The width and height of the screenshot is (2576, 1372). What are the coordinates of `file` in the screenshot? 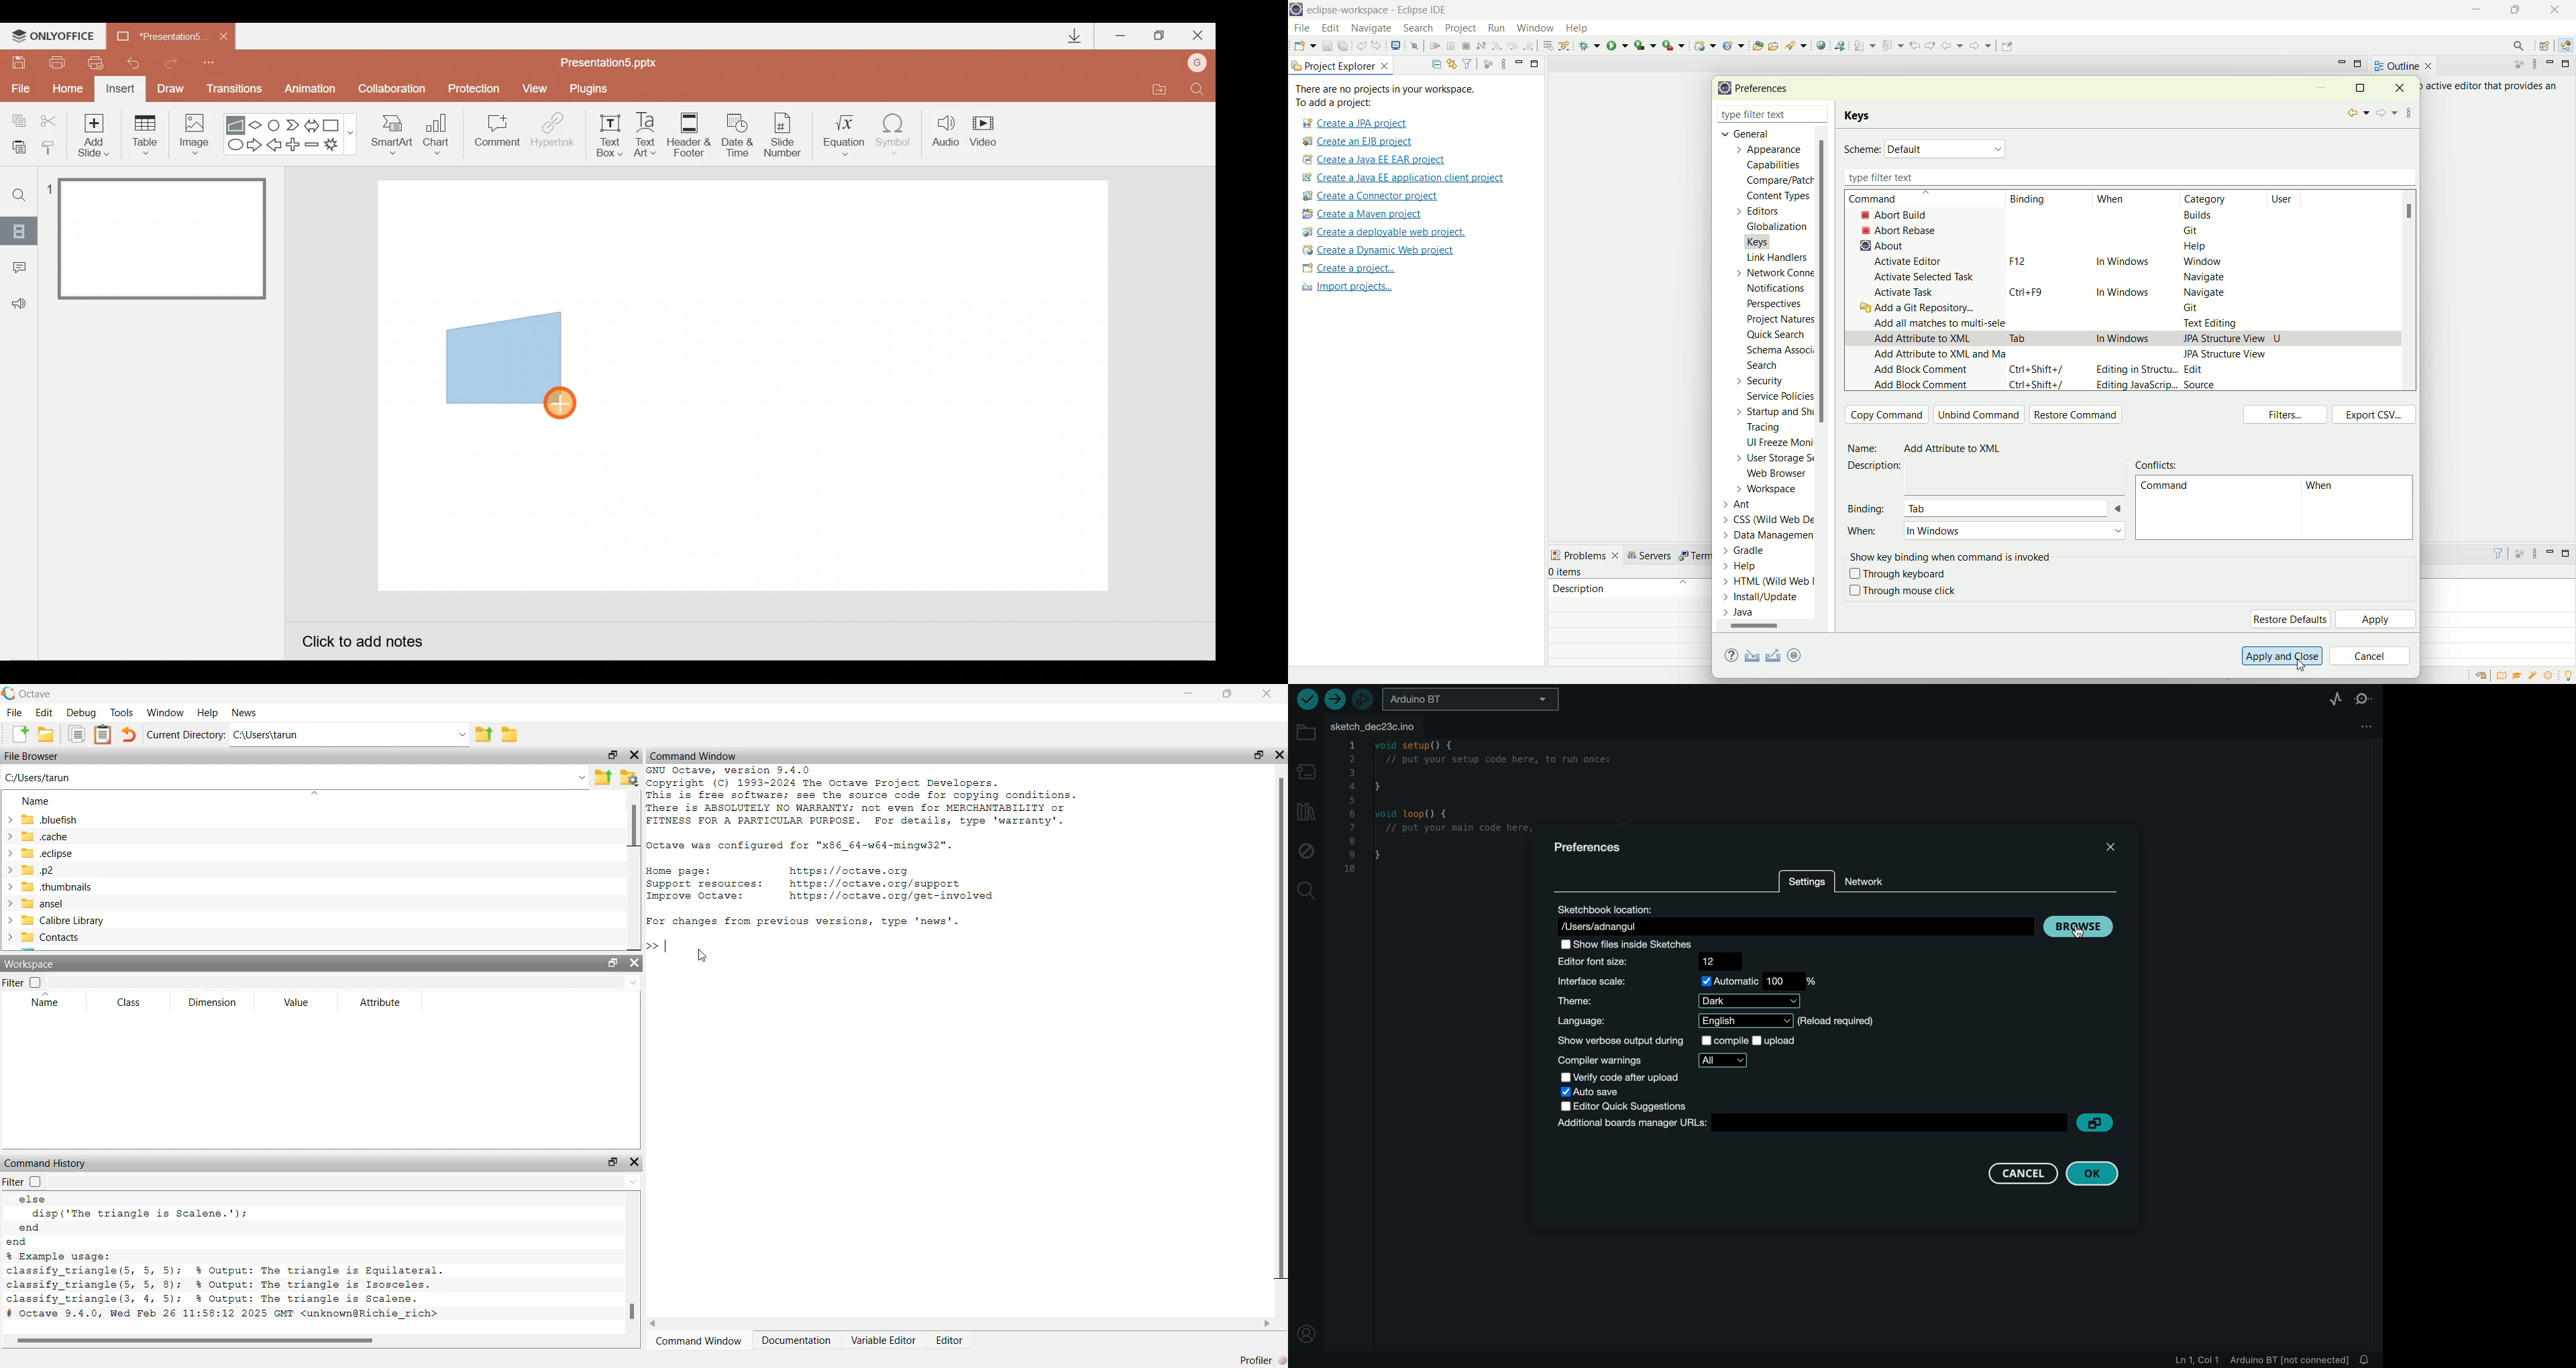 It's located at (12, 713).